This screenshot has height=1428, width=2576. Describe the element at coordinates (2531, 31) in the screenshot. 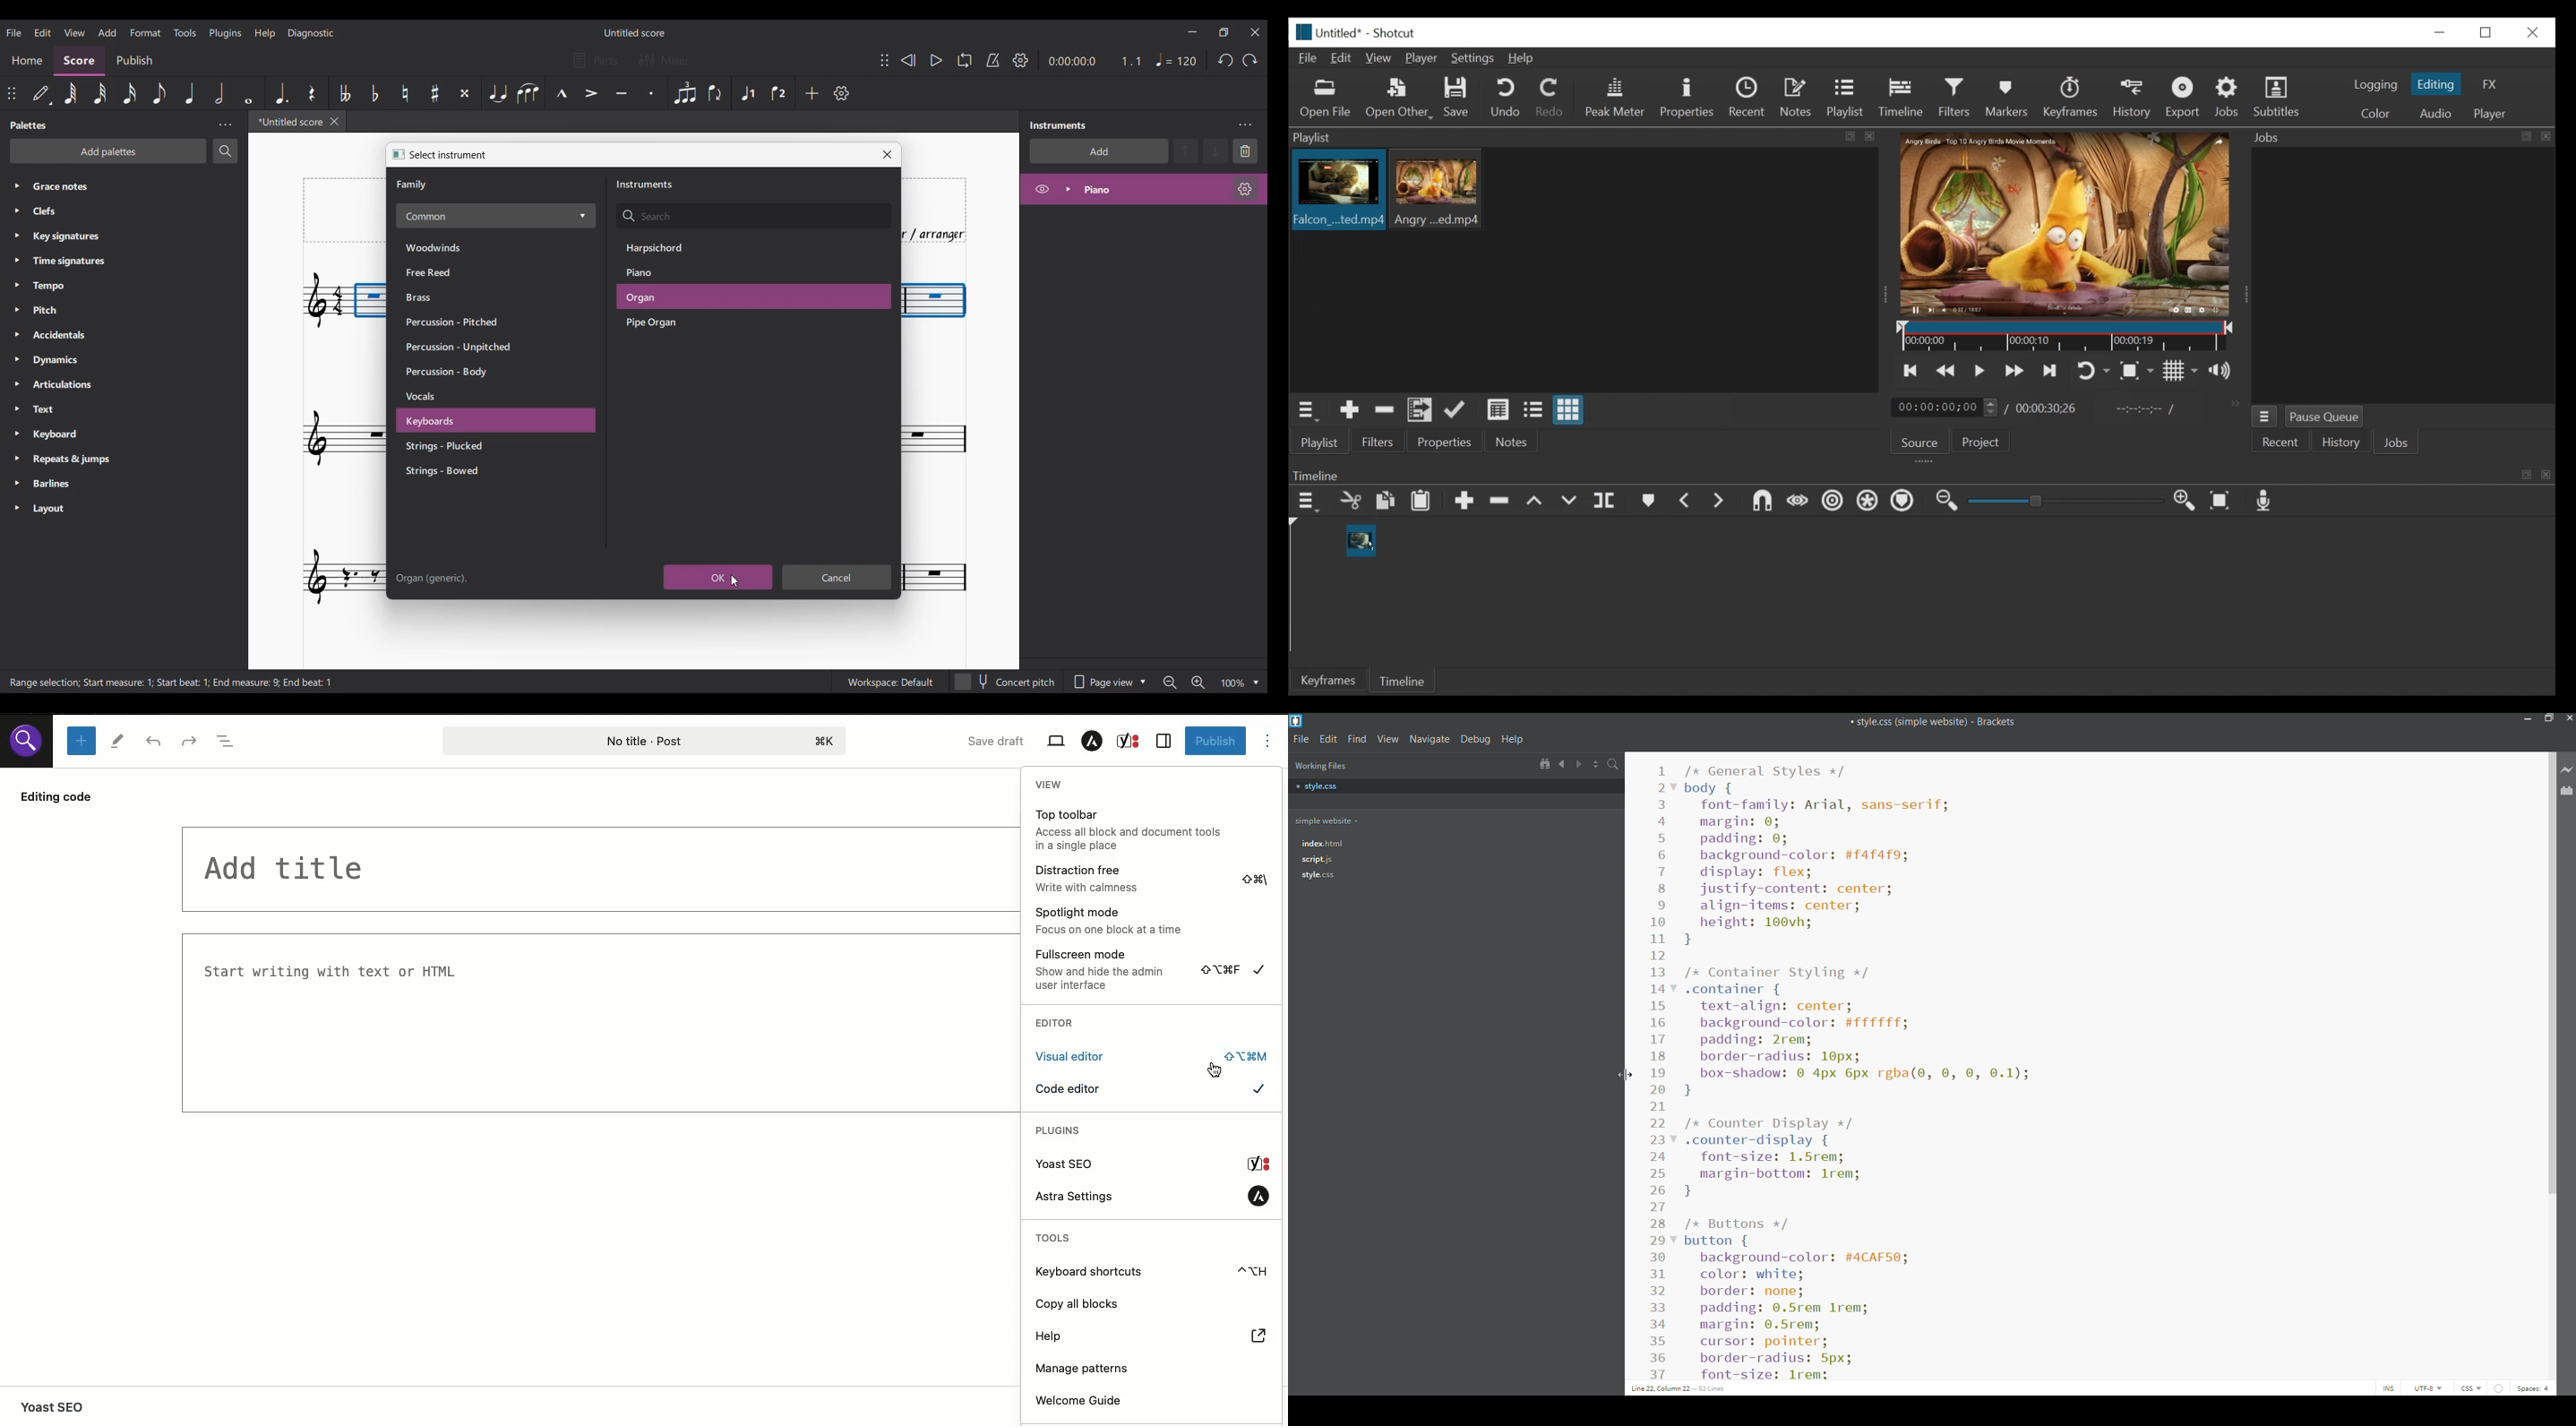

I see `close` at that location.